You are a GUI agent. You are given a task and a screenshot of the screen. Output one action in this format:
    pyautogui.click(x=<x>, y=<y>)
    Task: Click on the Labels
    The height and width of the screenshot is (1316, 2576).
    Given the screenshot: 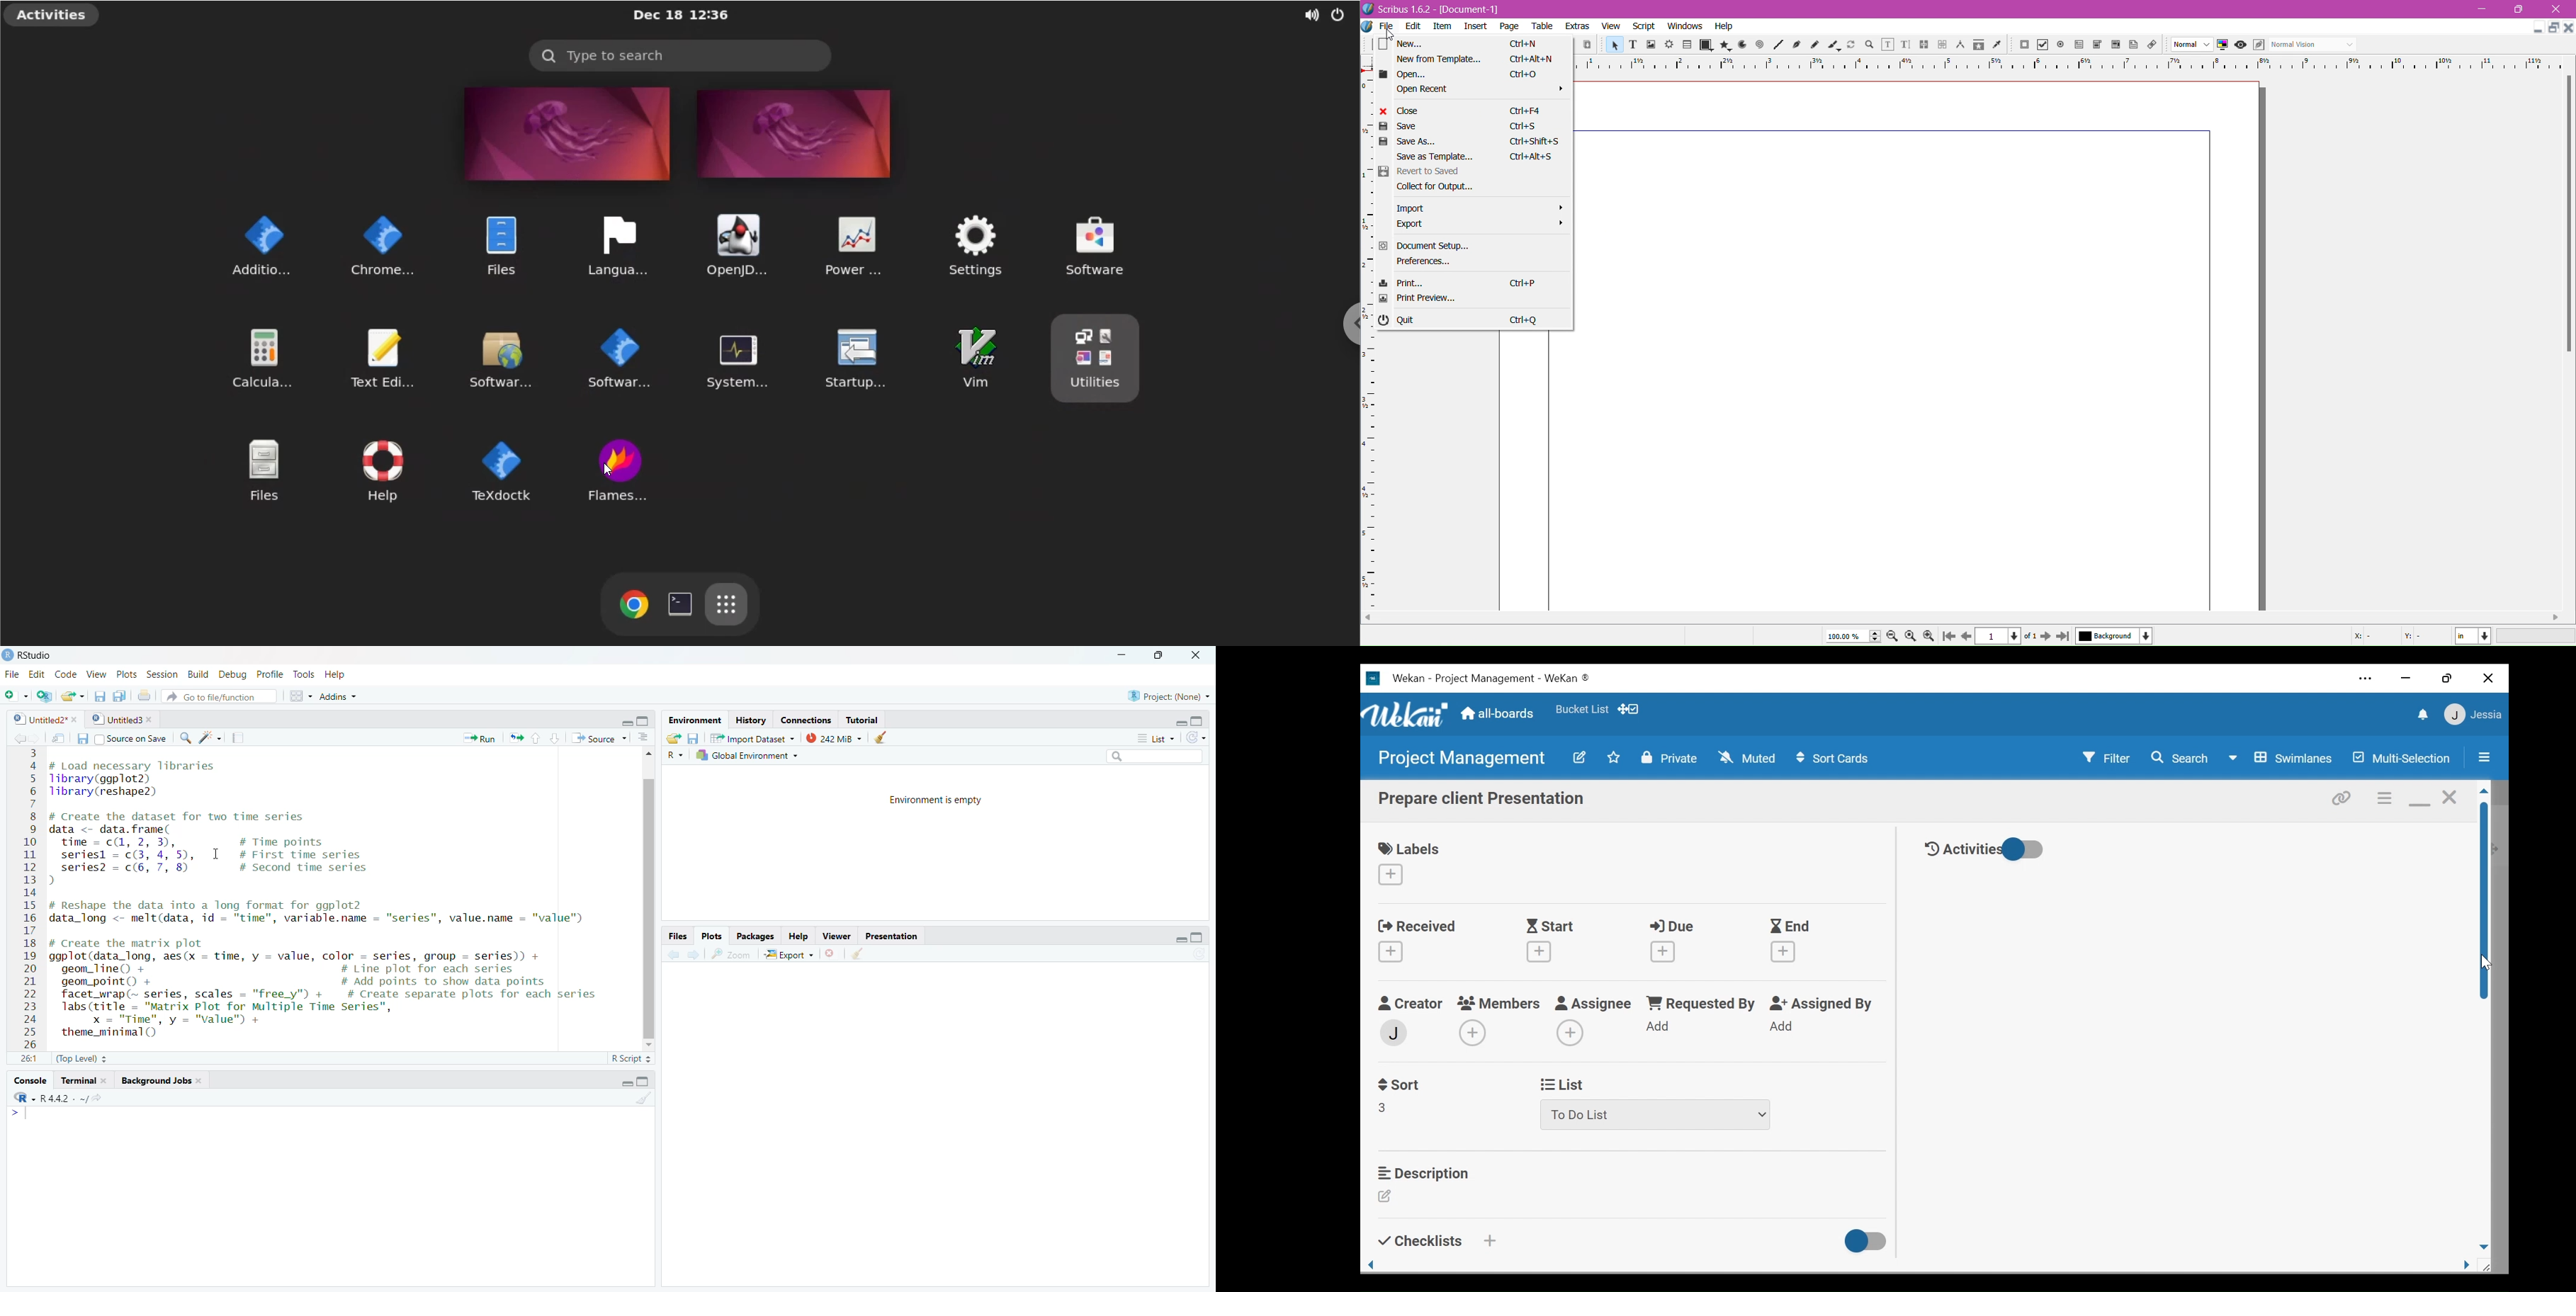 What is the action you would take?
    pyautogui.click(x=1409, y=849)
    